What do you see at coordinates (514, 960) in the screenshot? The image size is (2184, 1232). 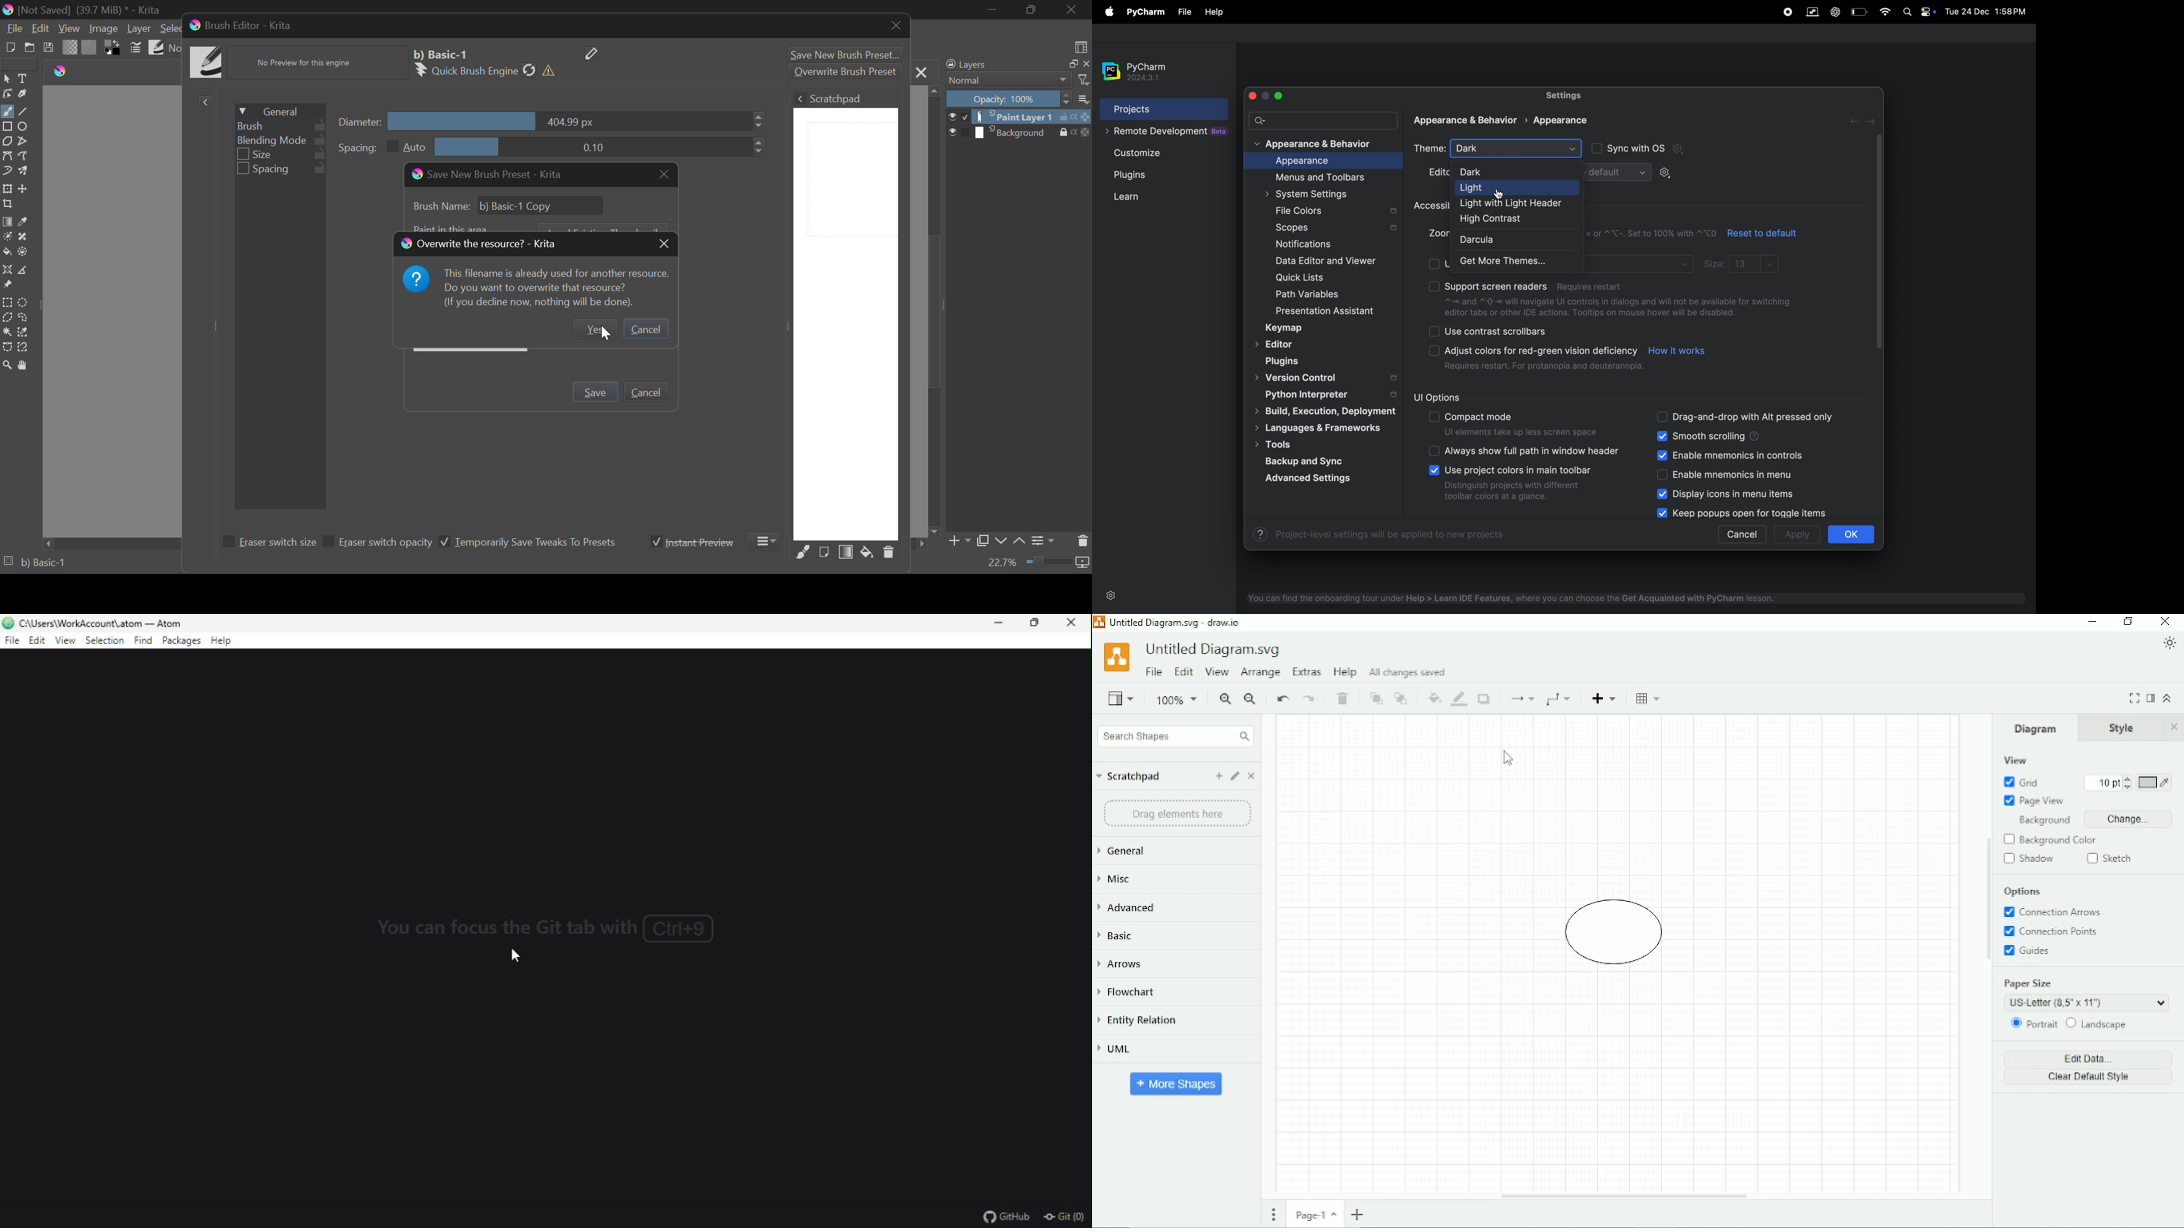 I see `cursor` at bounding box center [514, 960].